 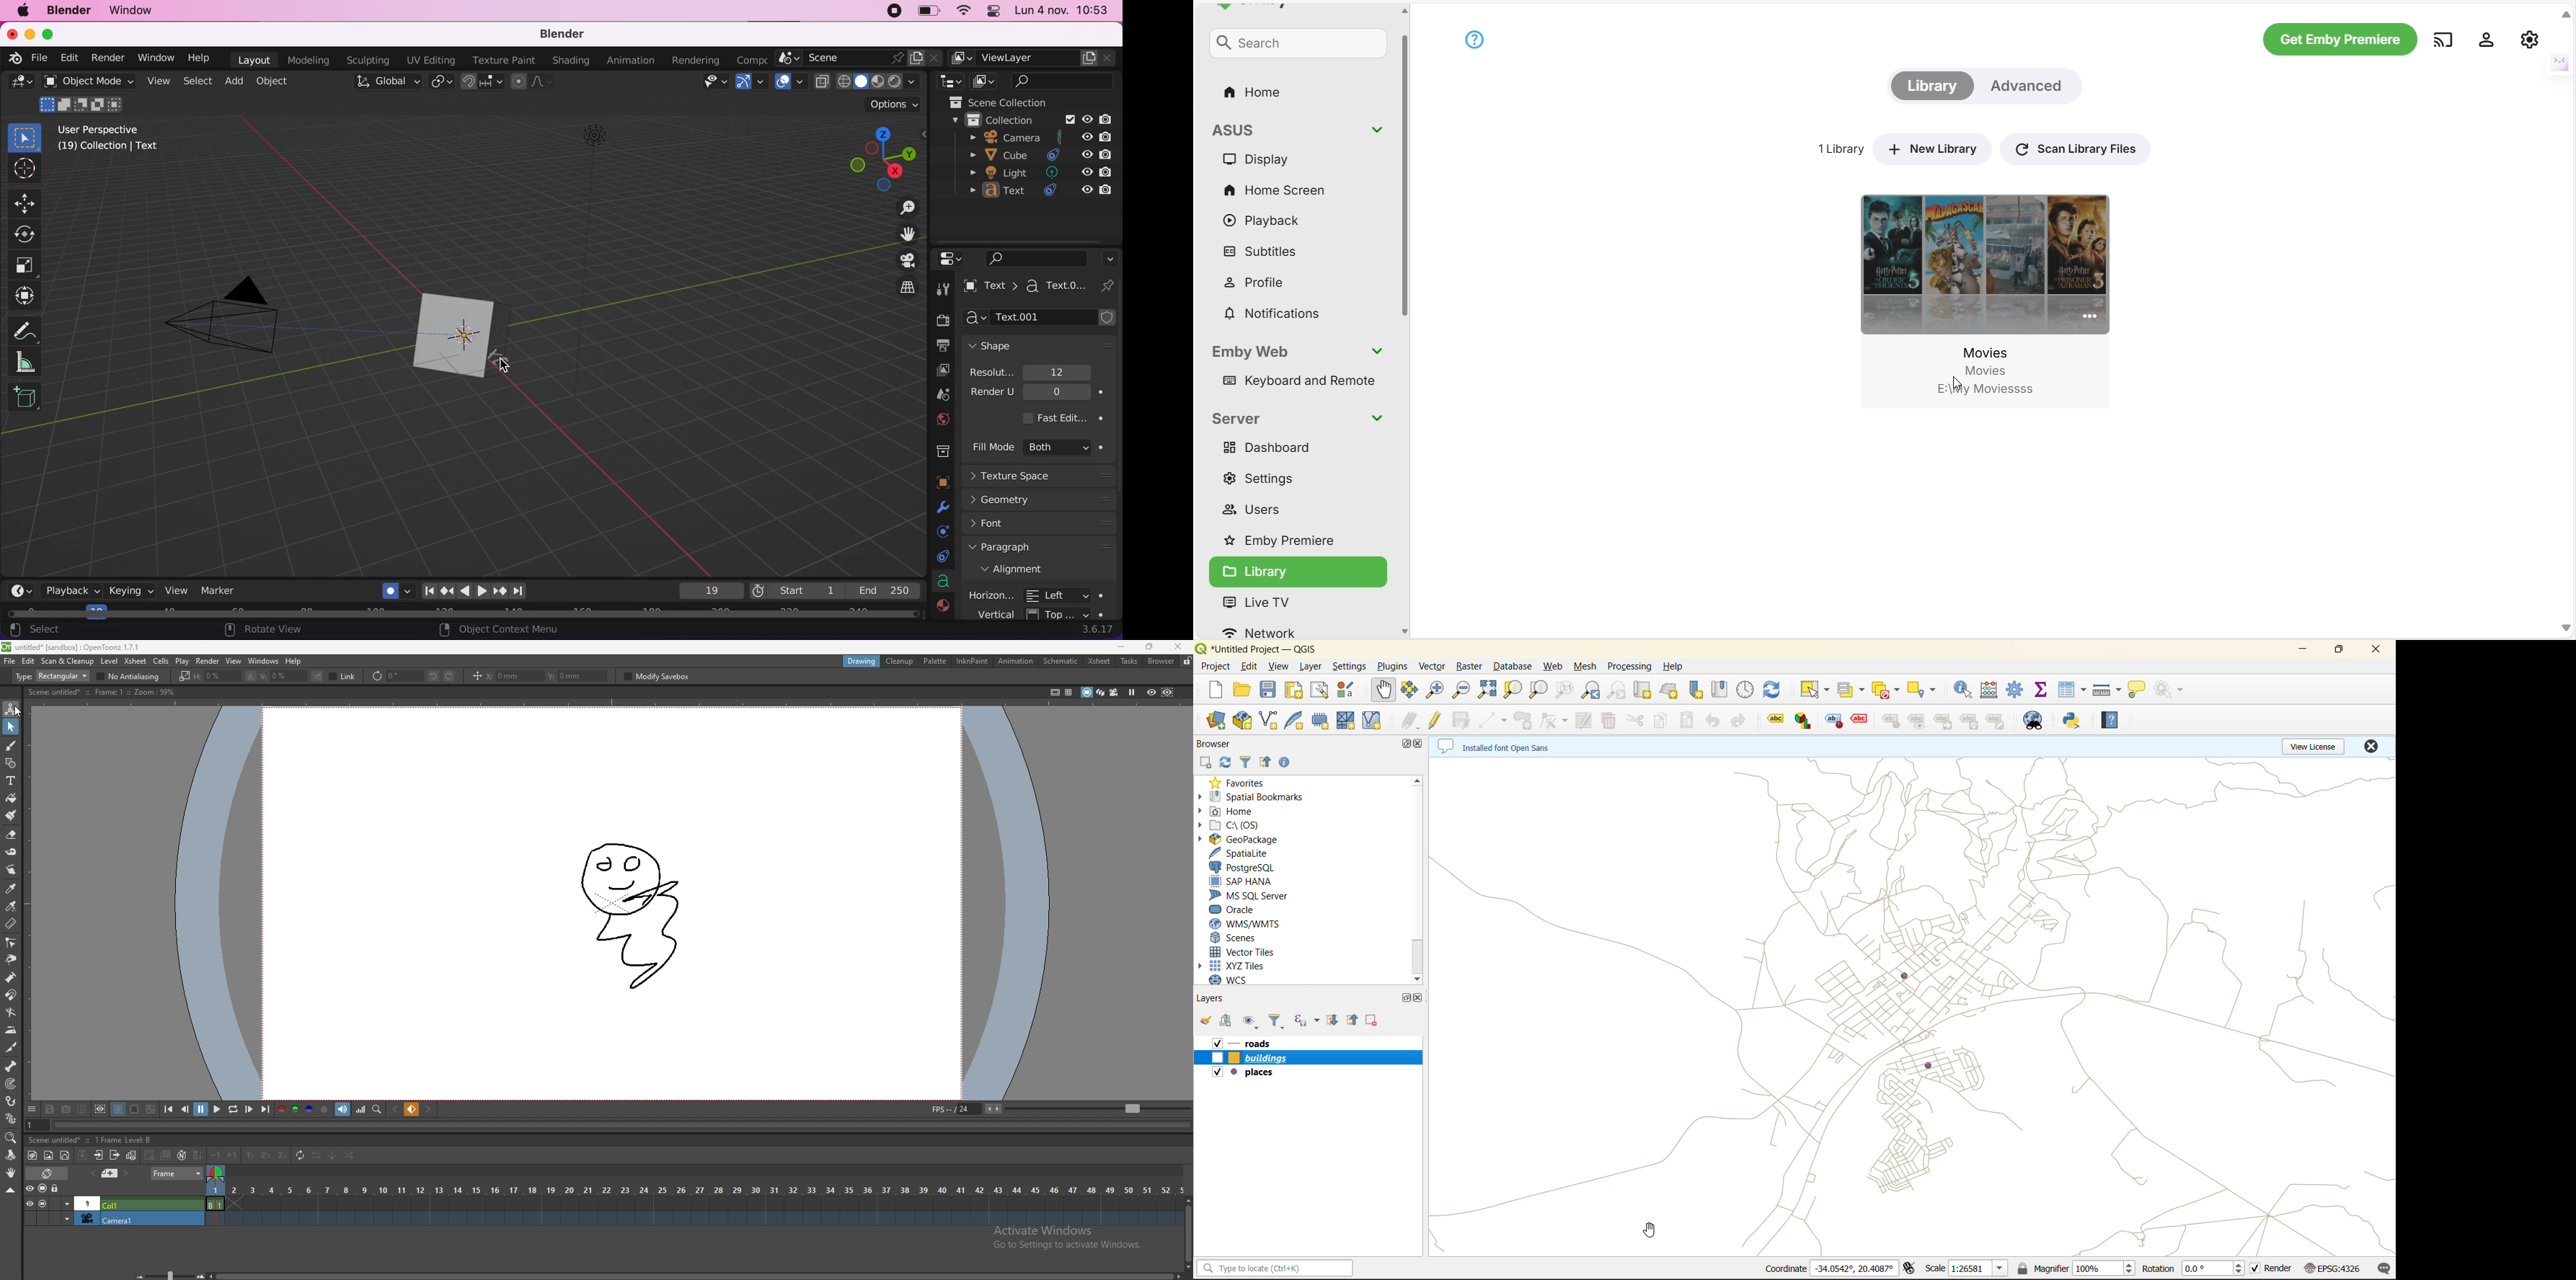 What do you see at coordinates (1038, 373) in the screenshot?
I see `resolution` at bounding box center [1038, 373].